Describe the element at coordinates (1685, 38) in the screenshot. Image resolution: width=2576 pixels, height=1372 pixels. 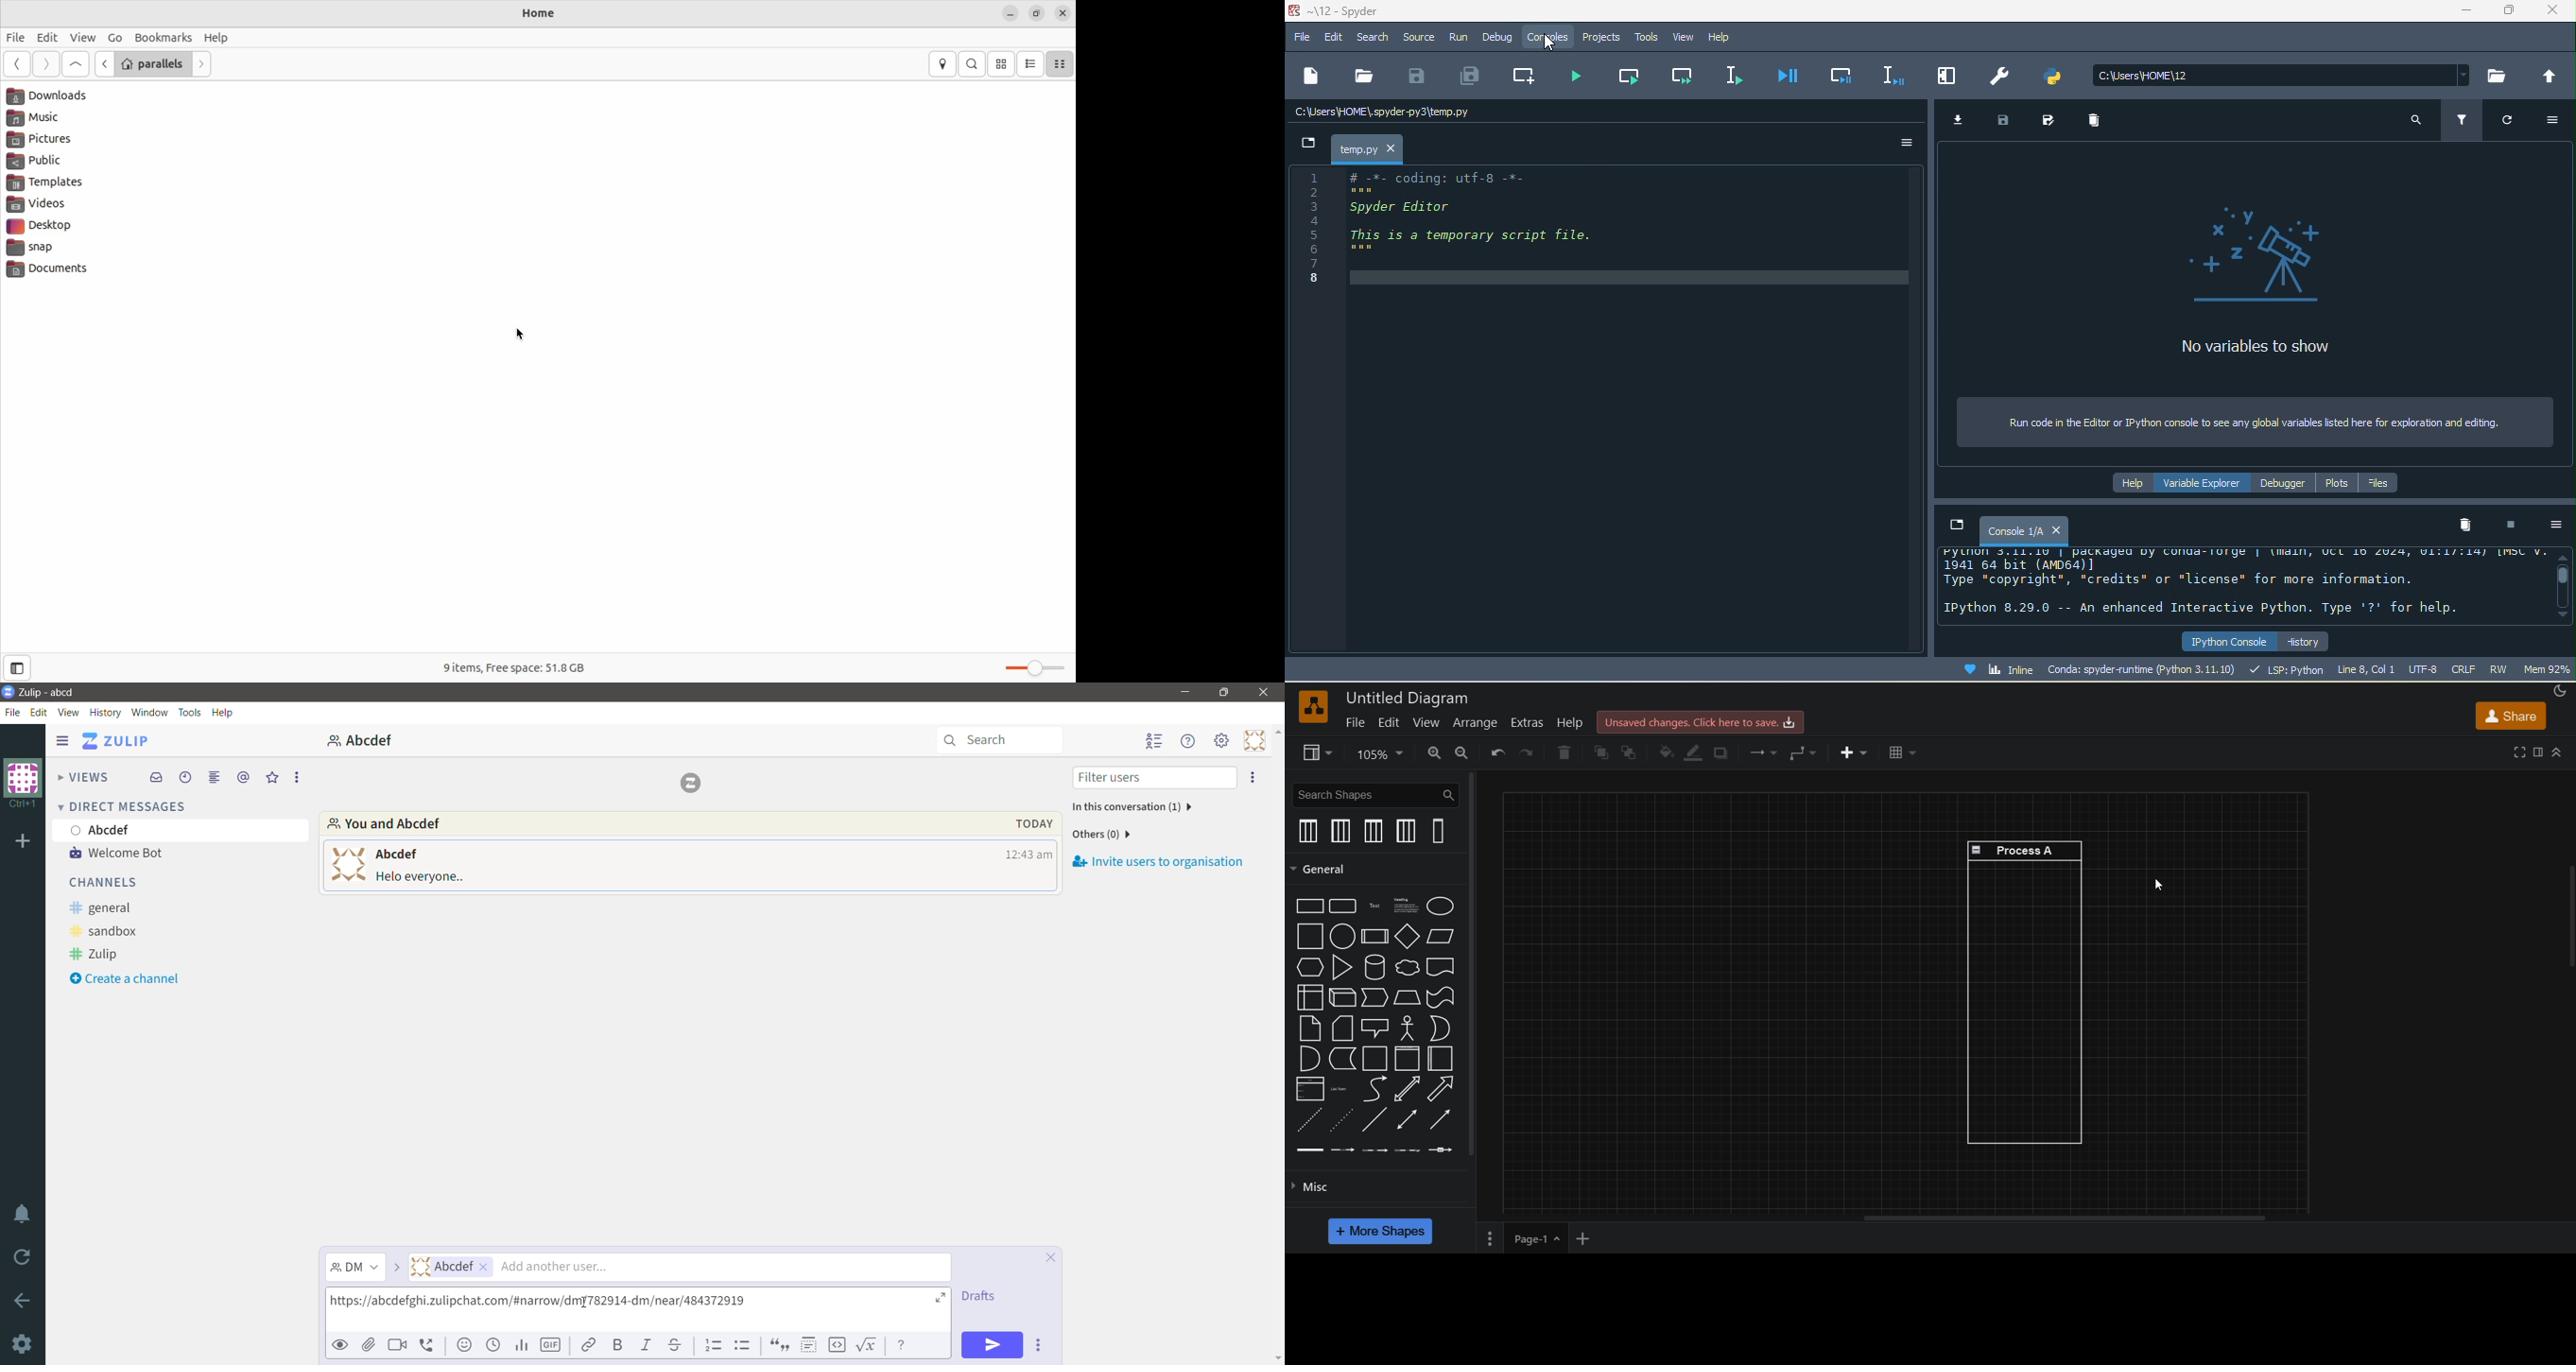
I see `view` at that location.